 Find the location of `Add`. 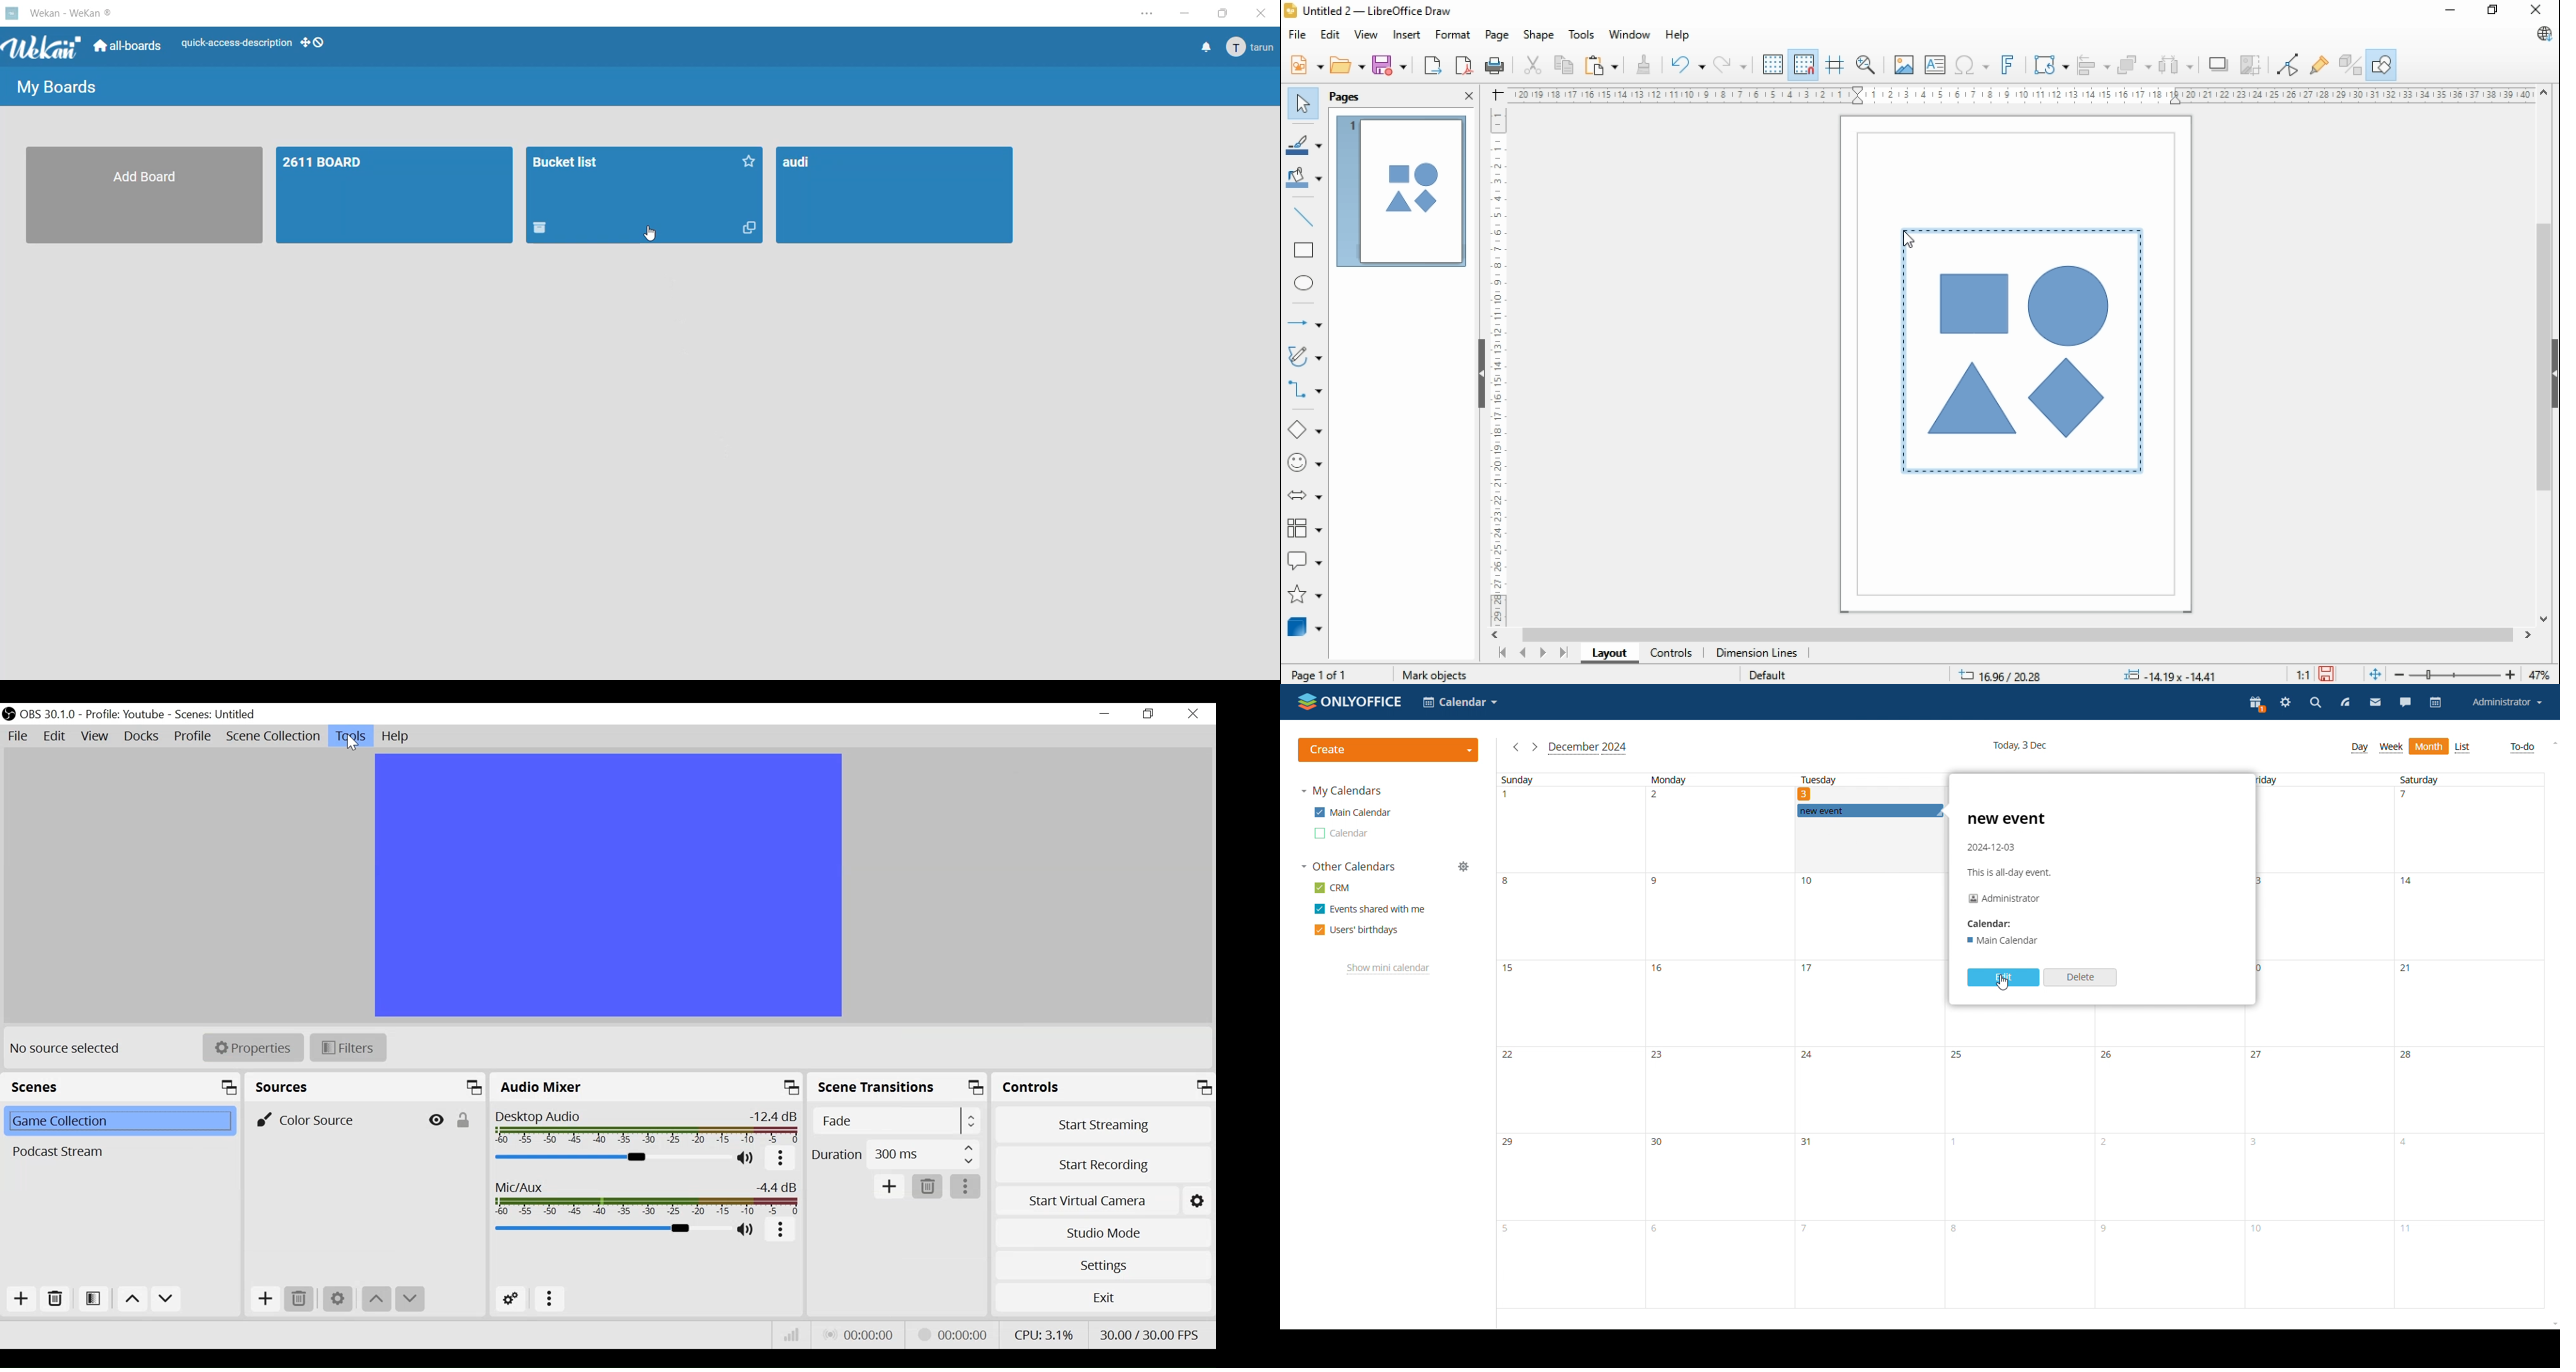

Add is located at coordinates (890, 1187).